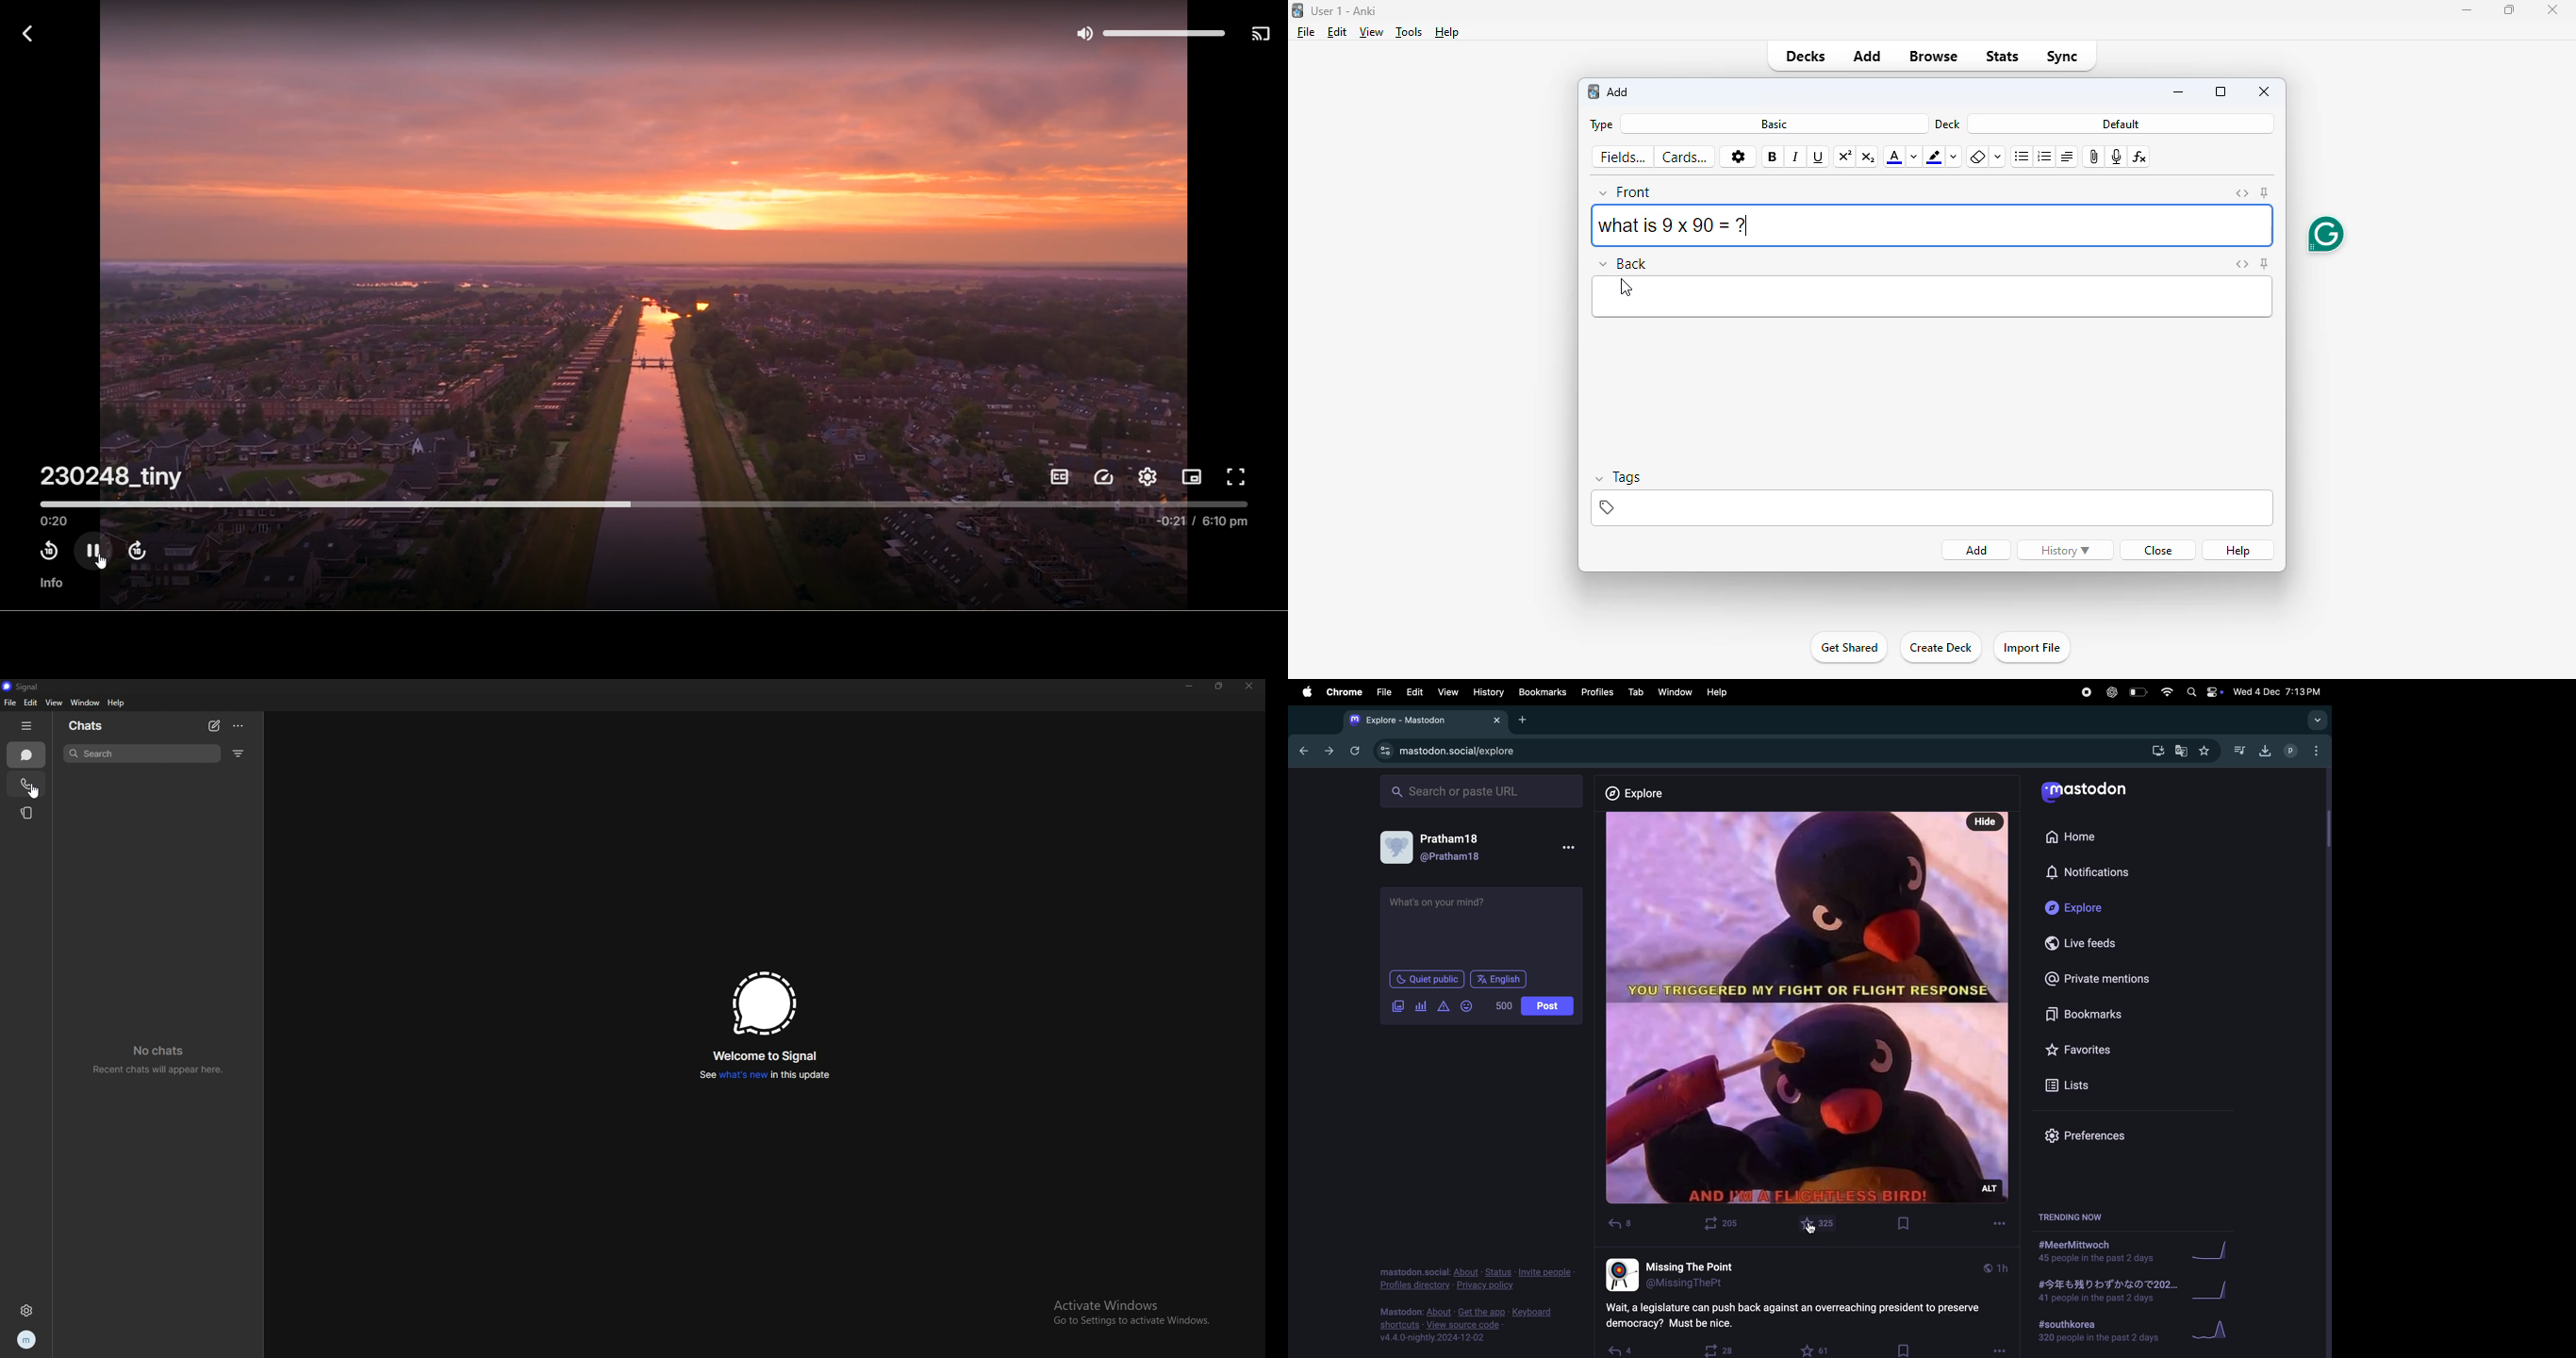 This screenshot has height=1372, width=2576. I want to click on profile, so click(28, 1340).